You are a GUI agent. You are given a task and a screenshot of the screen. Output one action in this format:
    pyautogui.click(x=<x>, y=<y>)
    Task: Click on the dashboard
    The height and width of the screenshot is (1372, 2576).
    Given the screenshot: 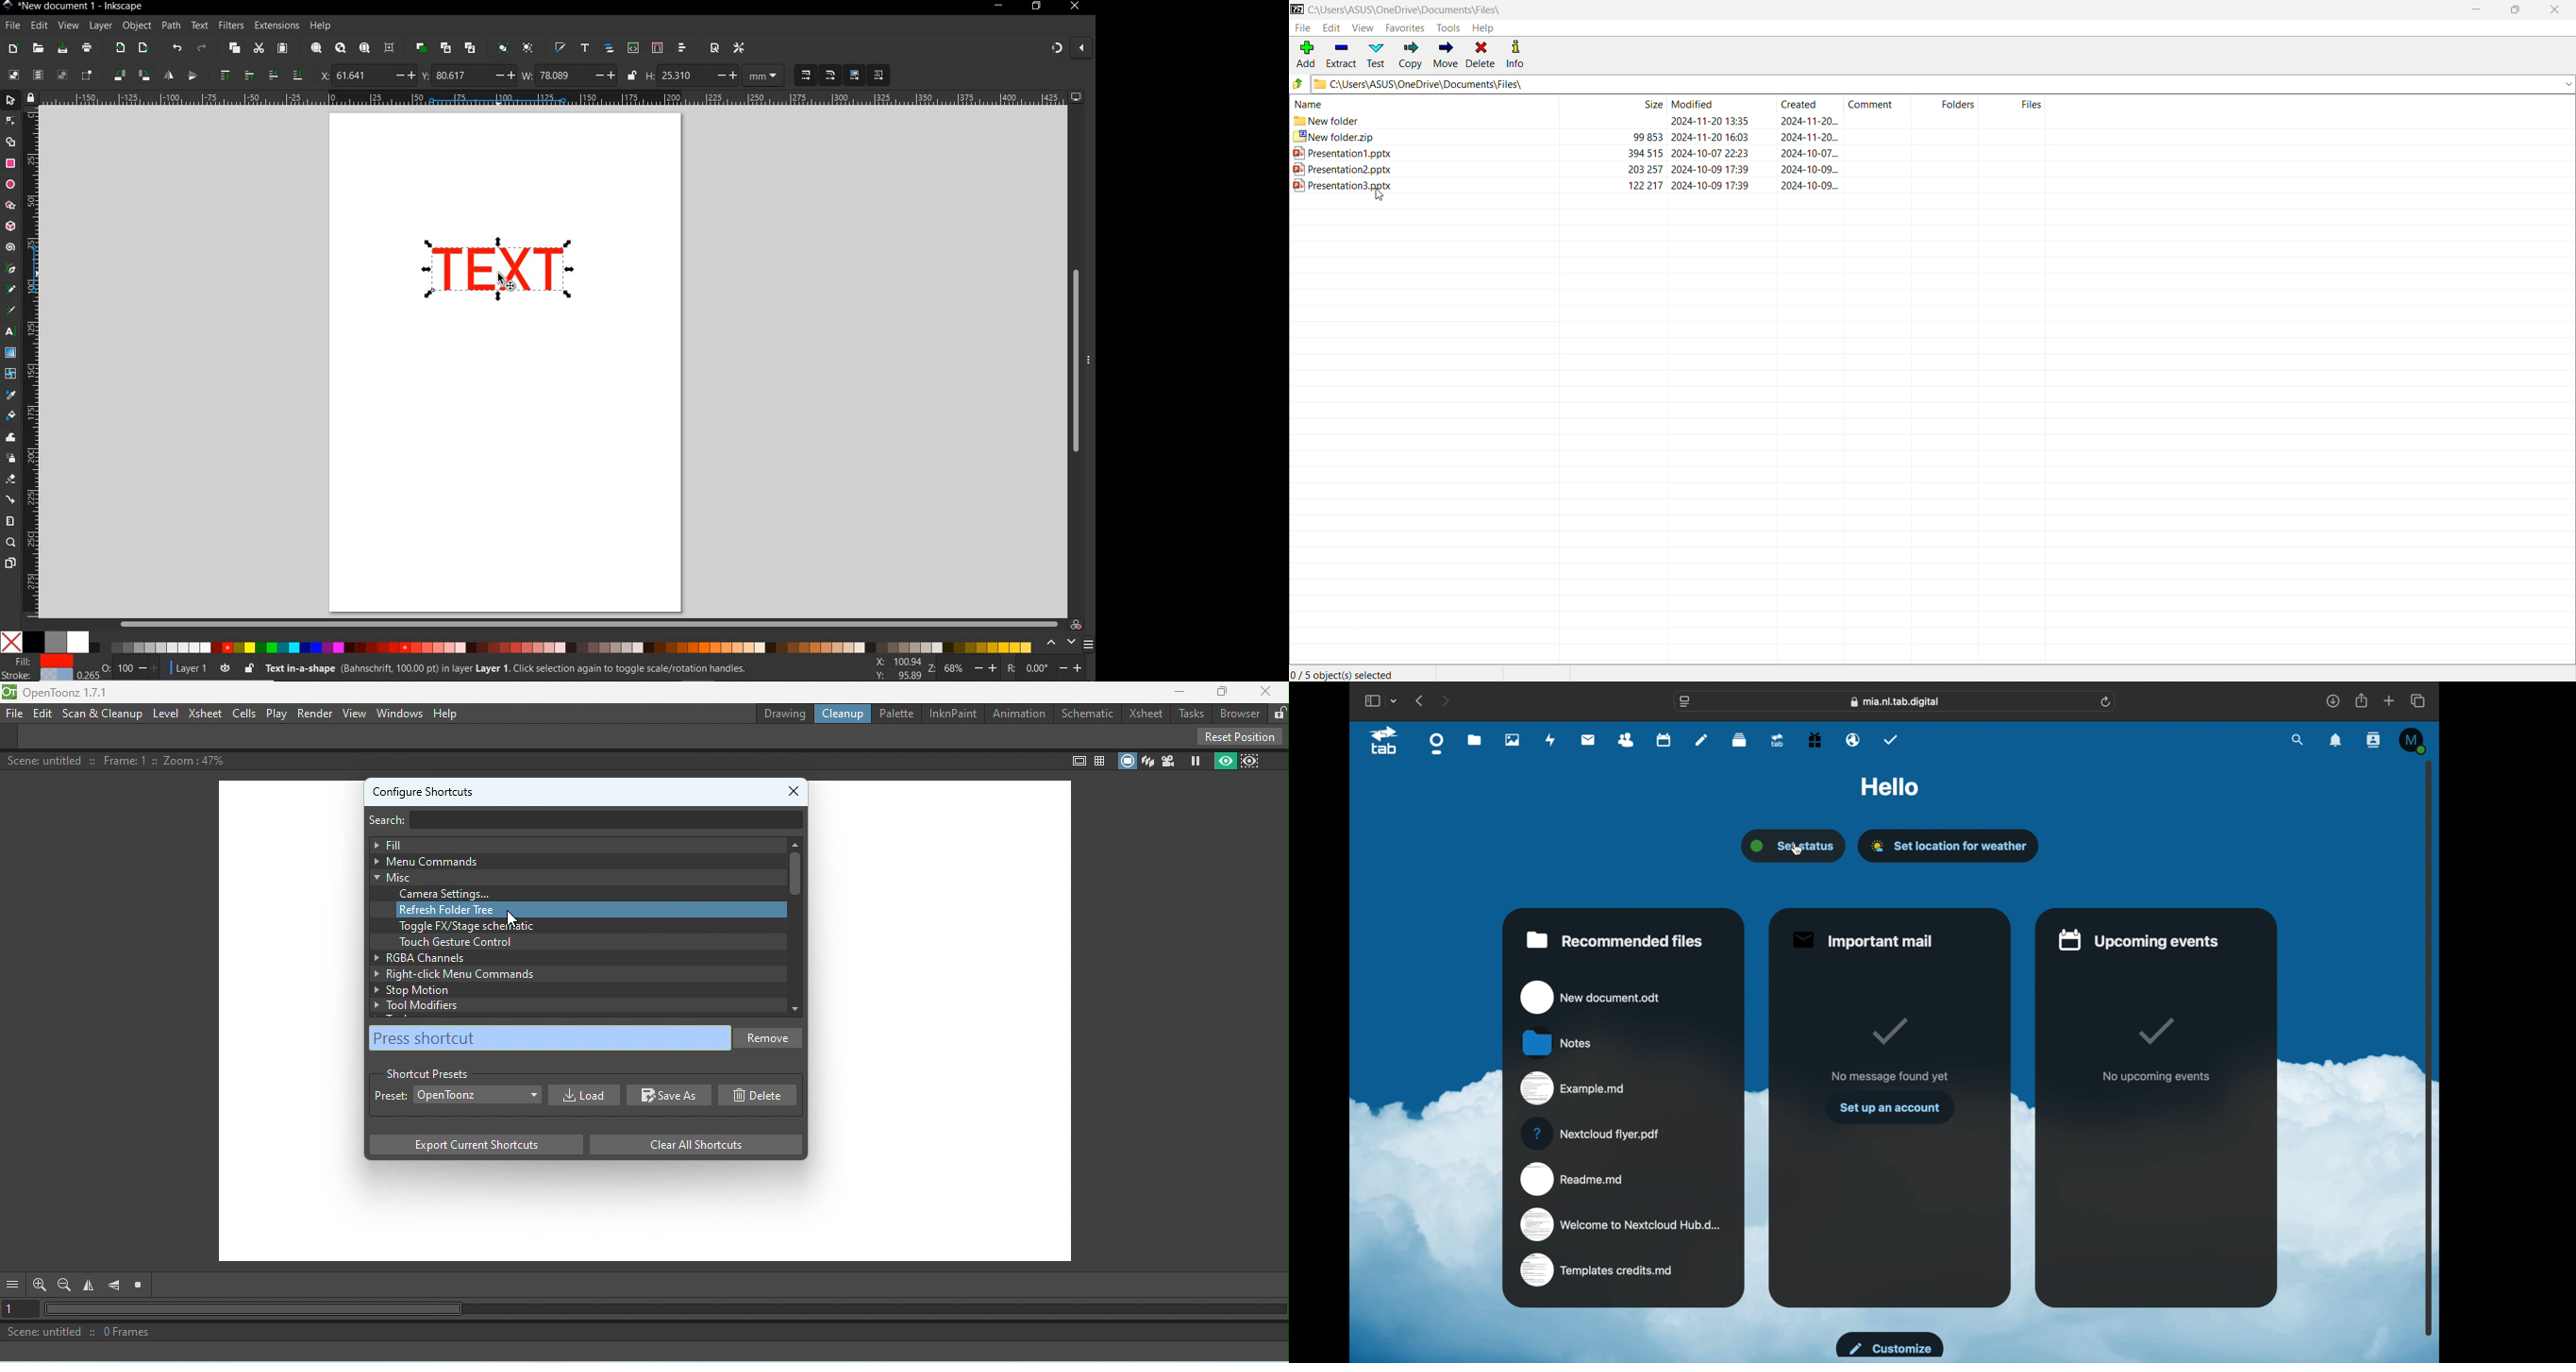 What is the action you would take?
    pyautogui.click(x=1437, y=744)
    